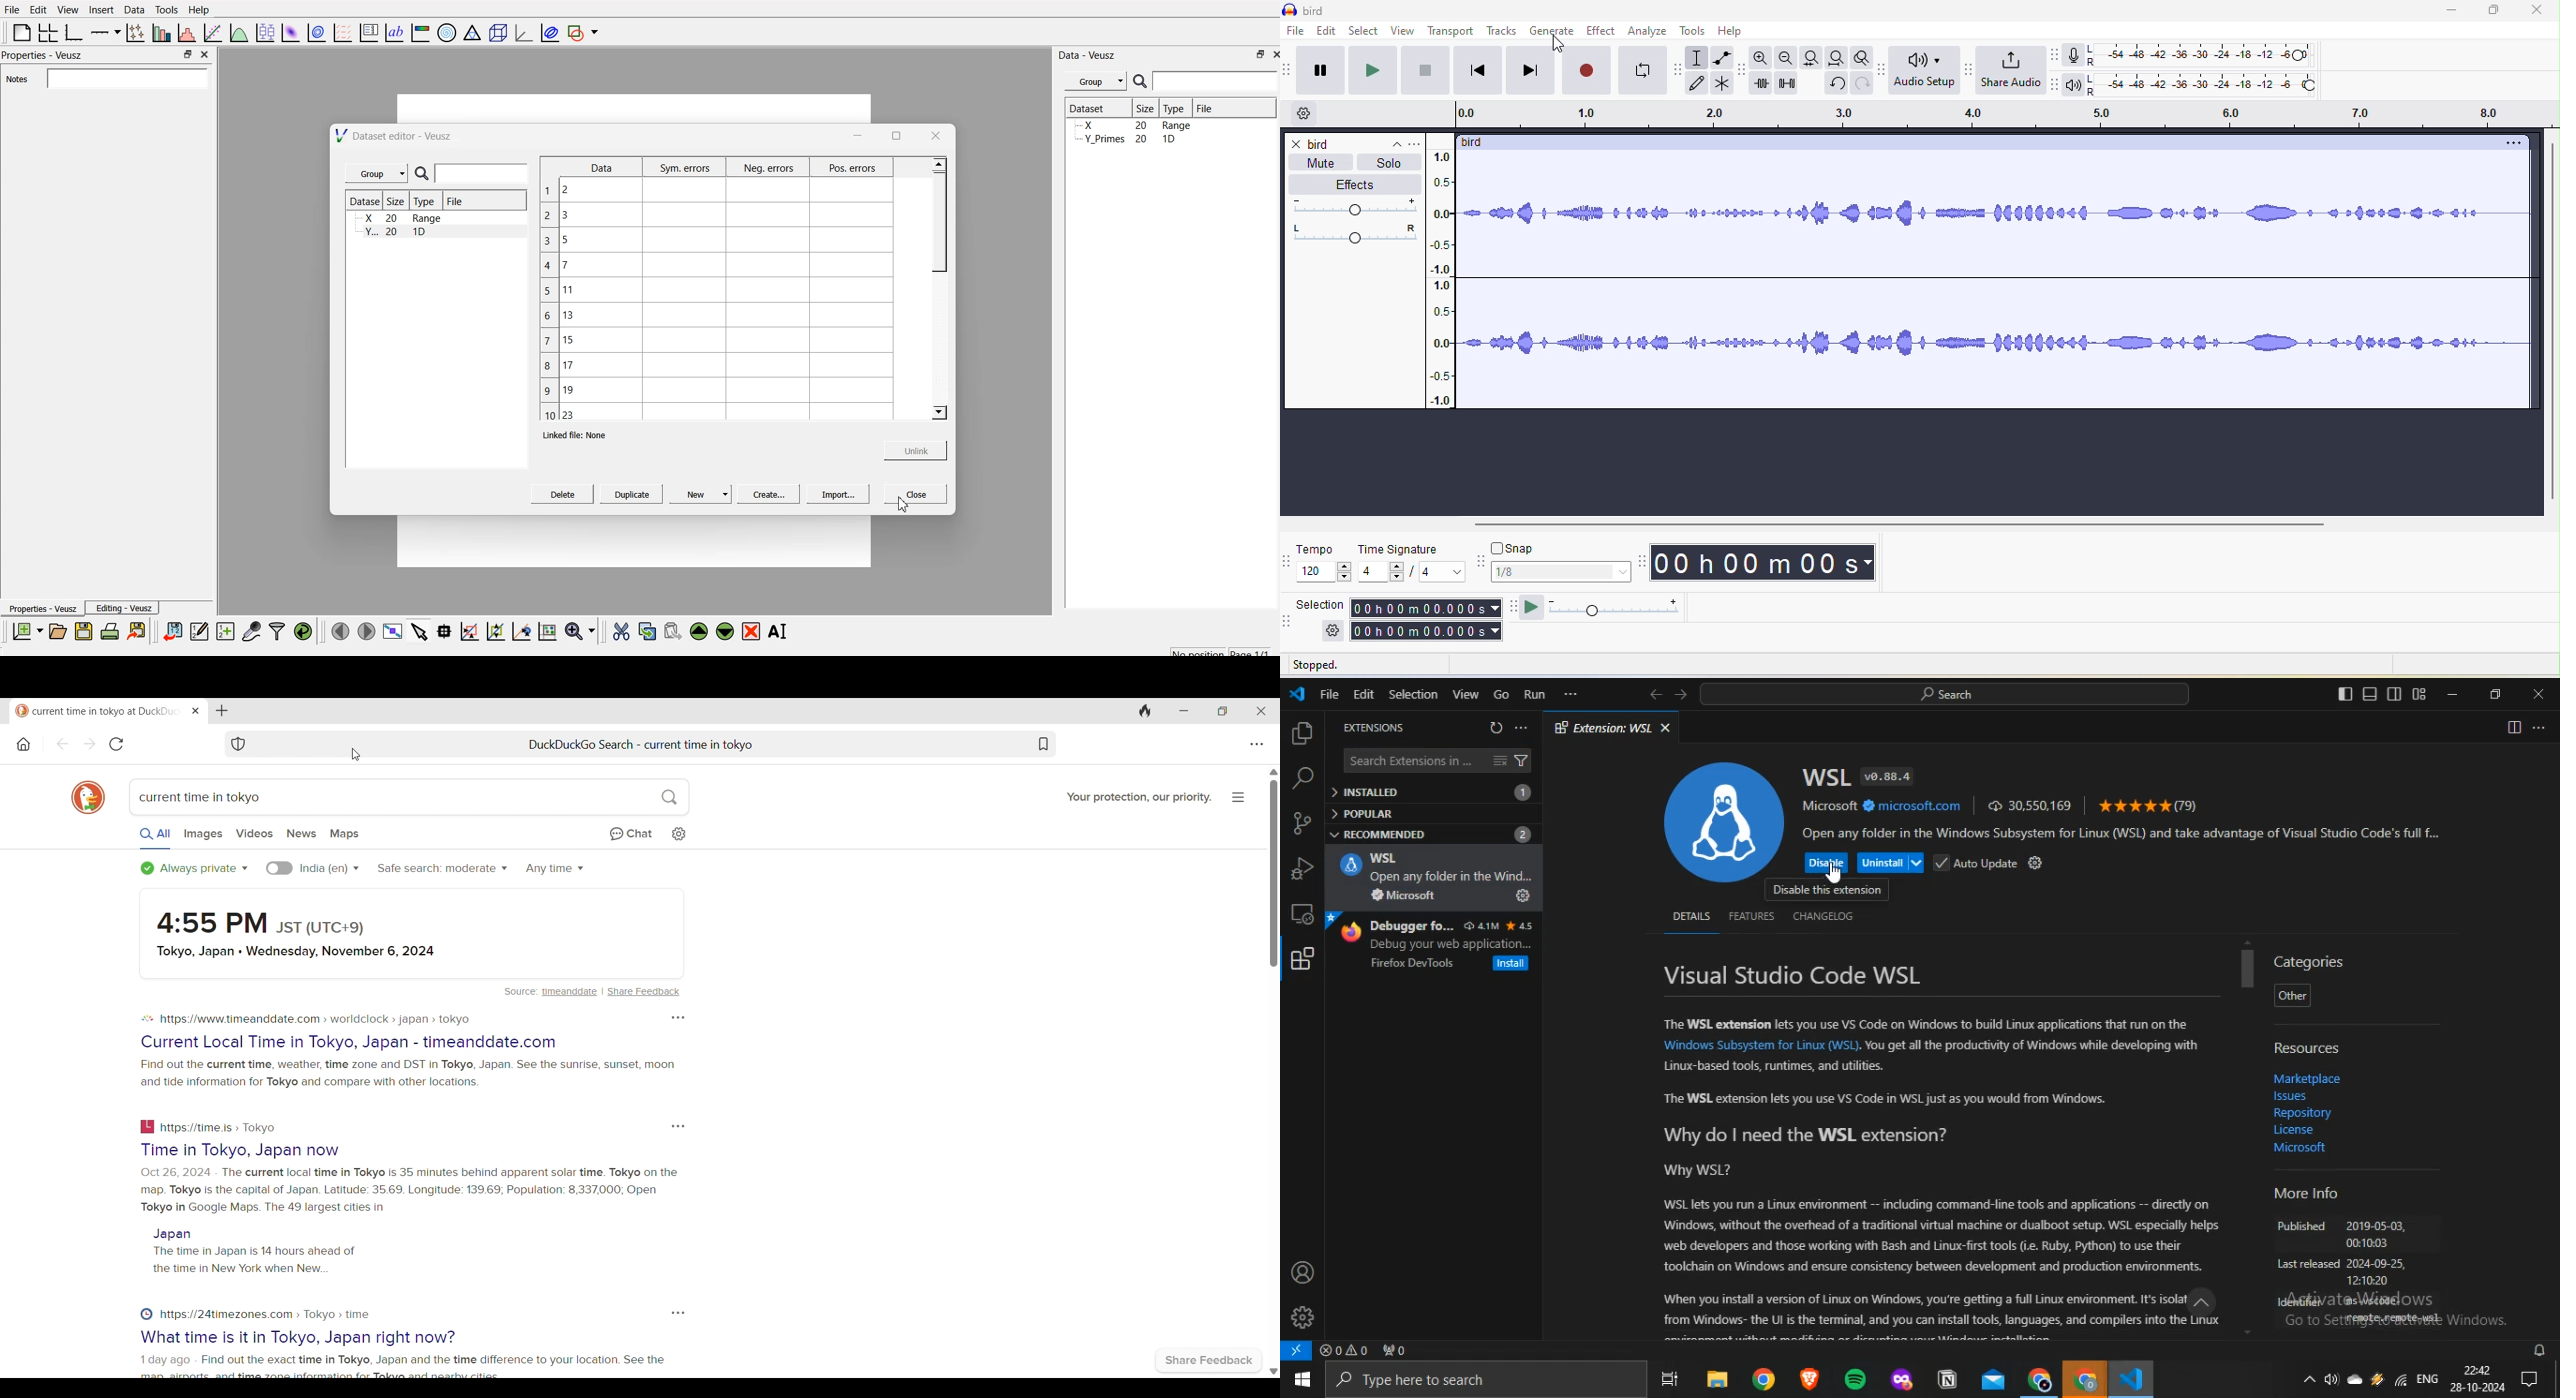  Describe the element at coordinates (1641, 70) in the screenshot. I see `enable looping` at that location.